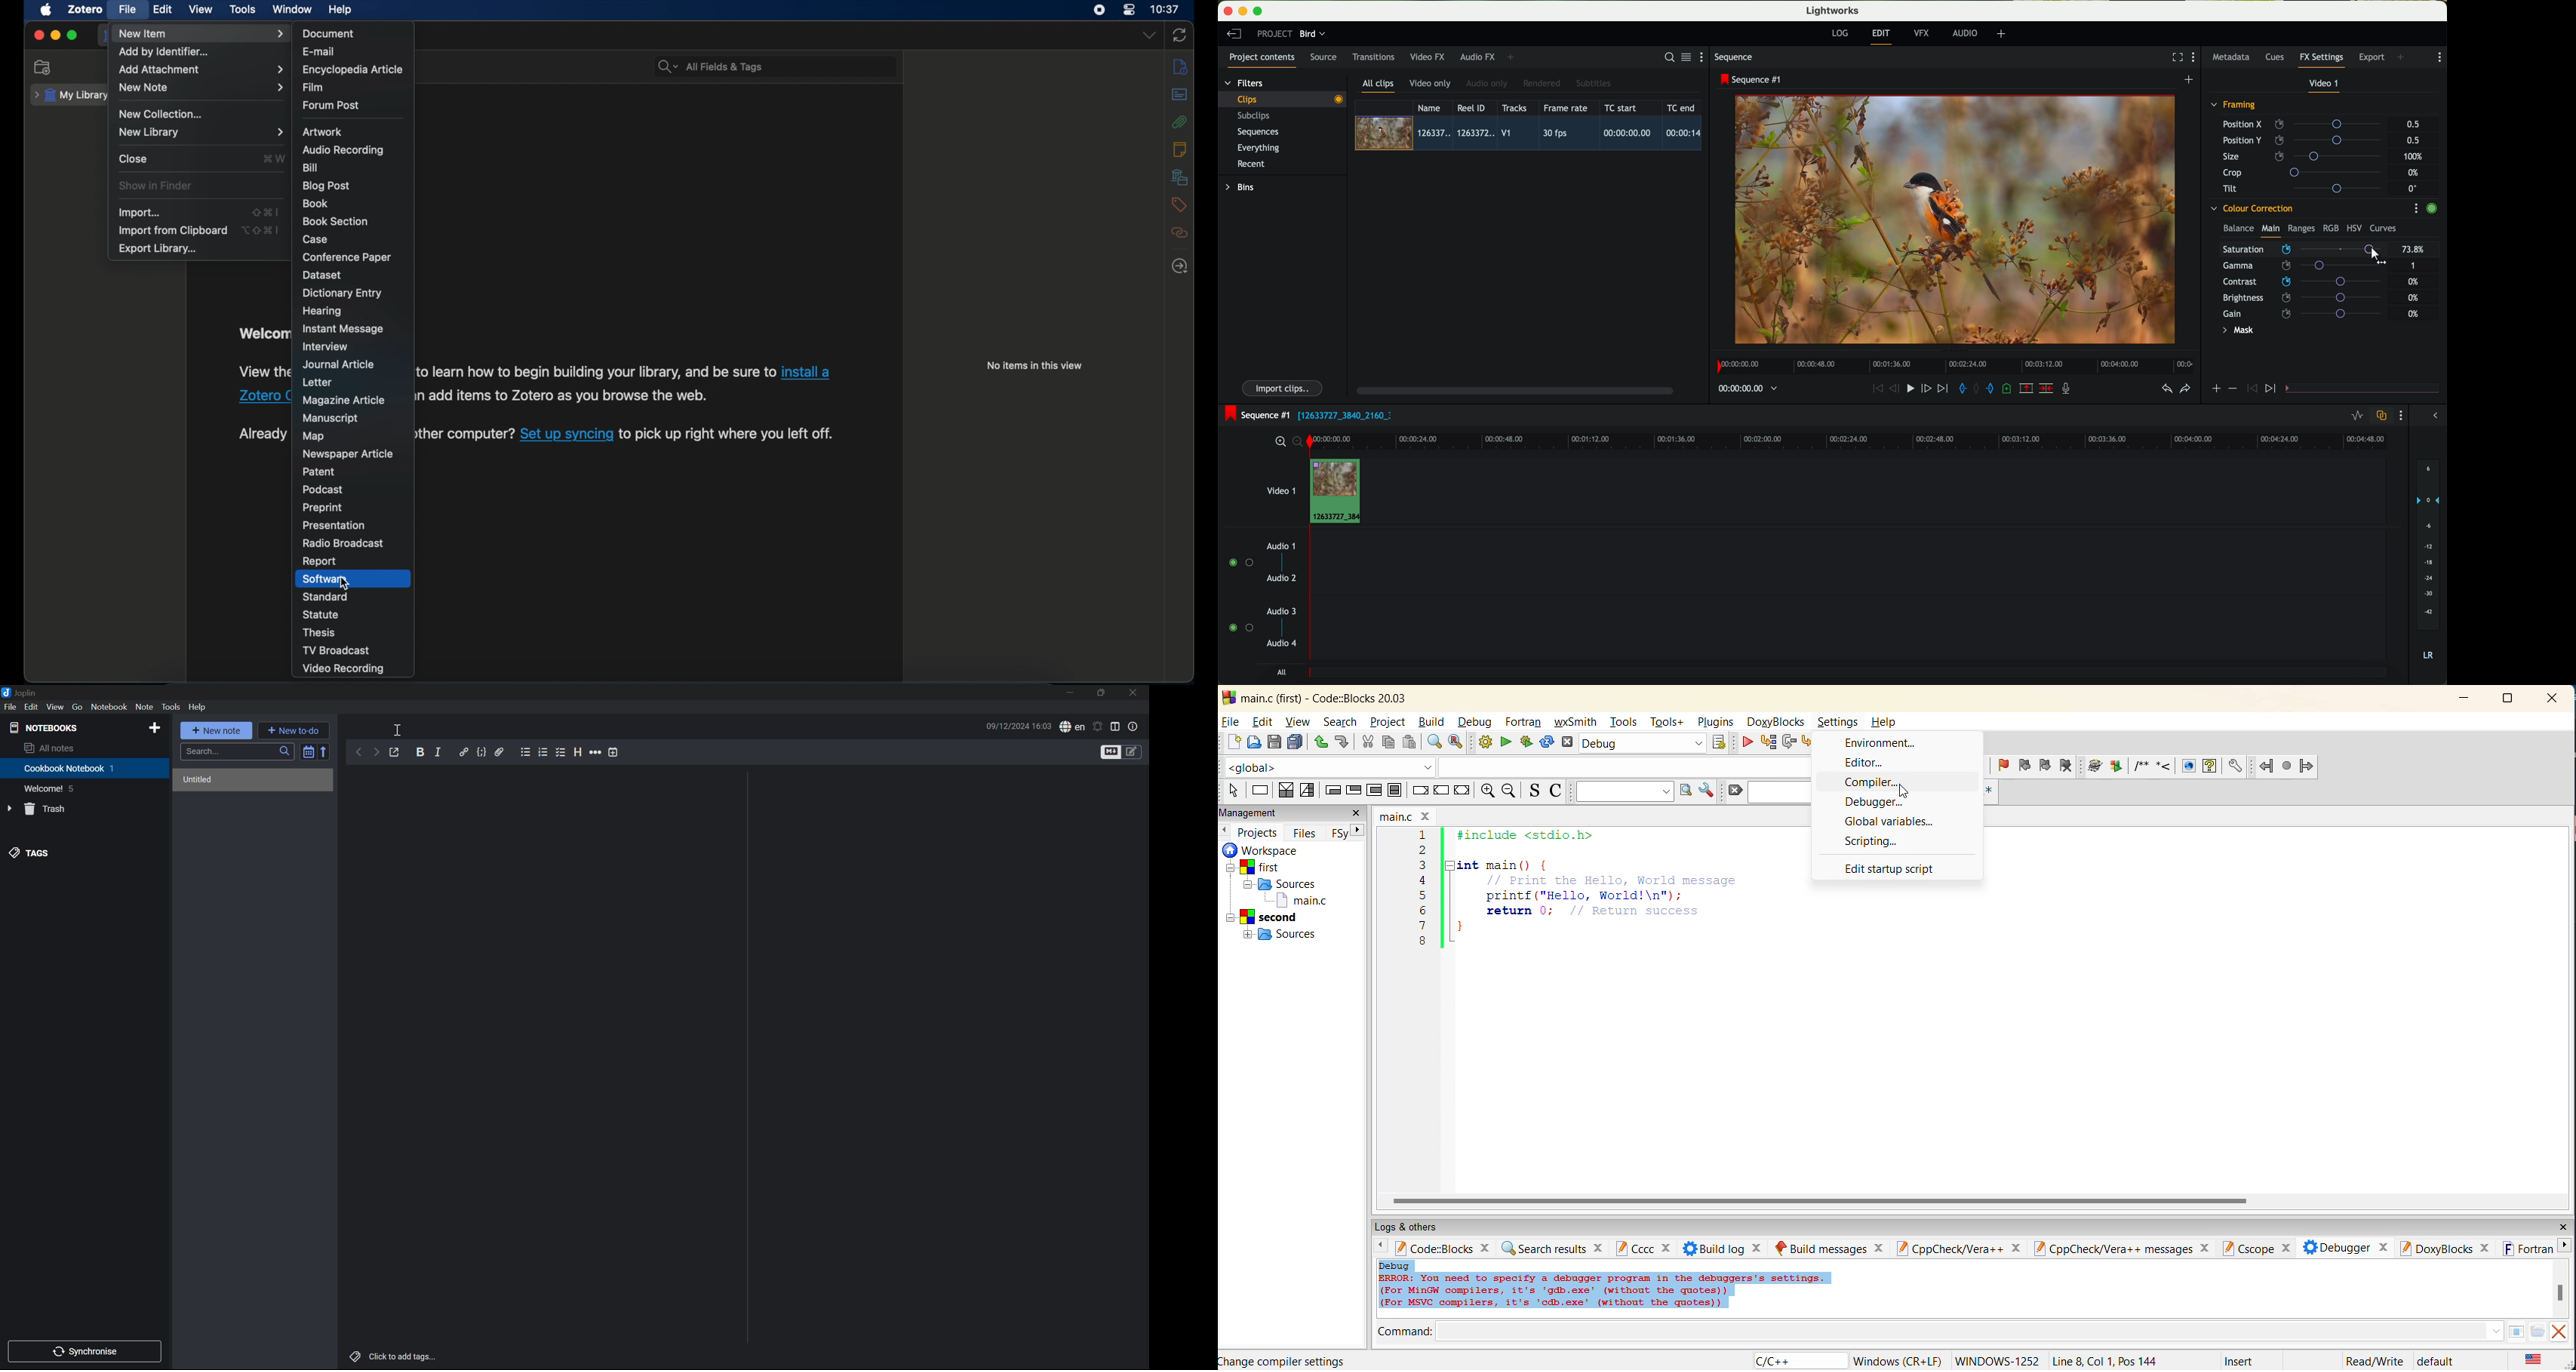 This screenshot has height=1372, width=2576. I want to click on 73.8%, so click(2414, 250).